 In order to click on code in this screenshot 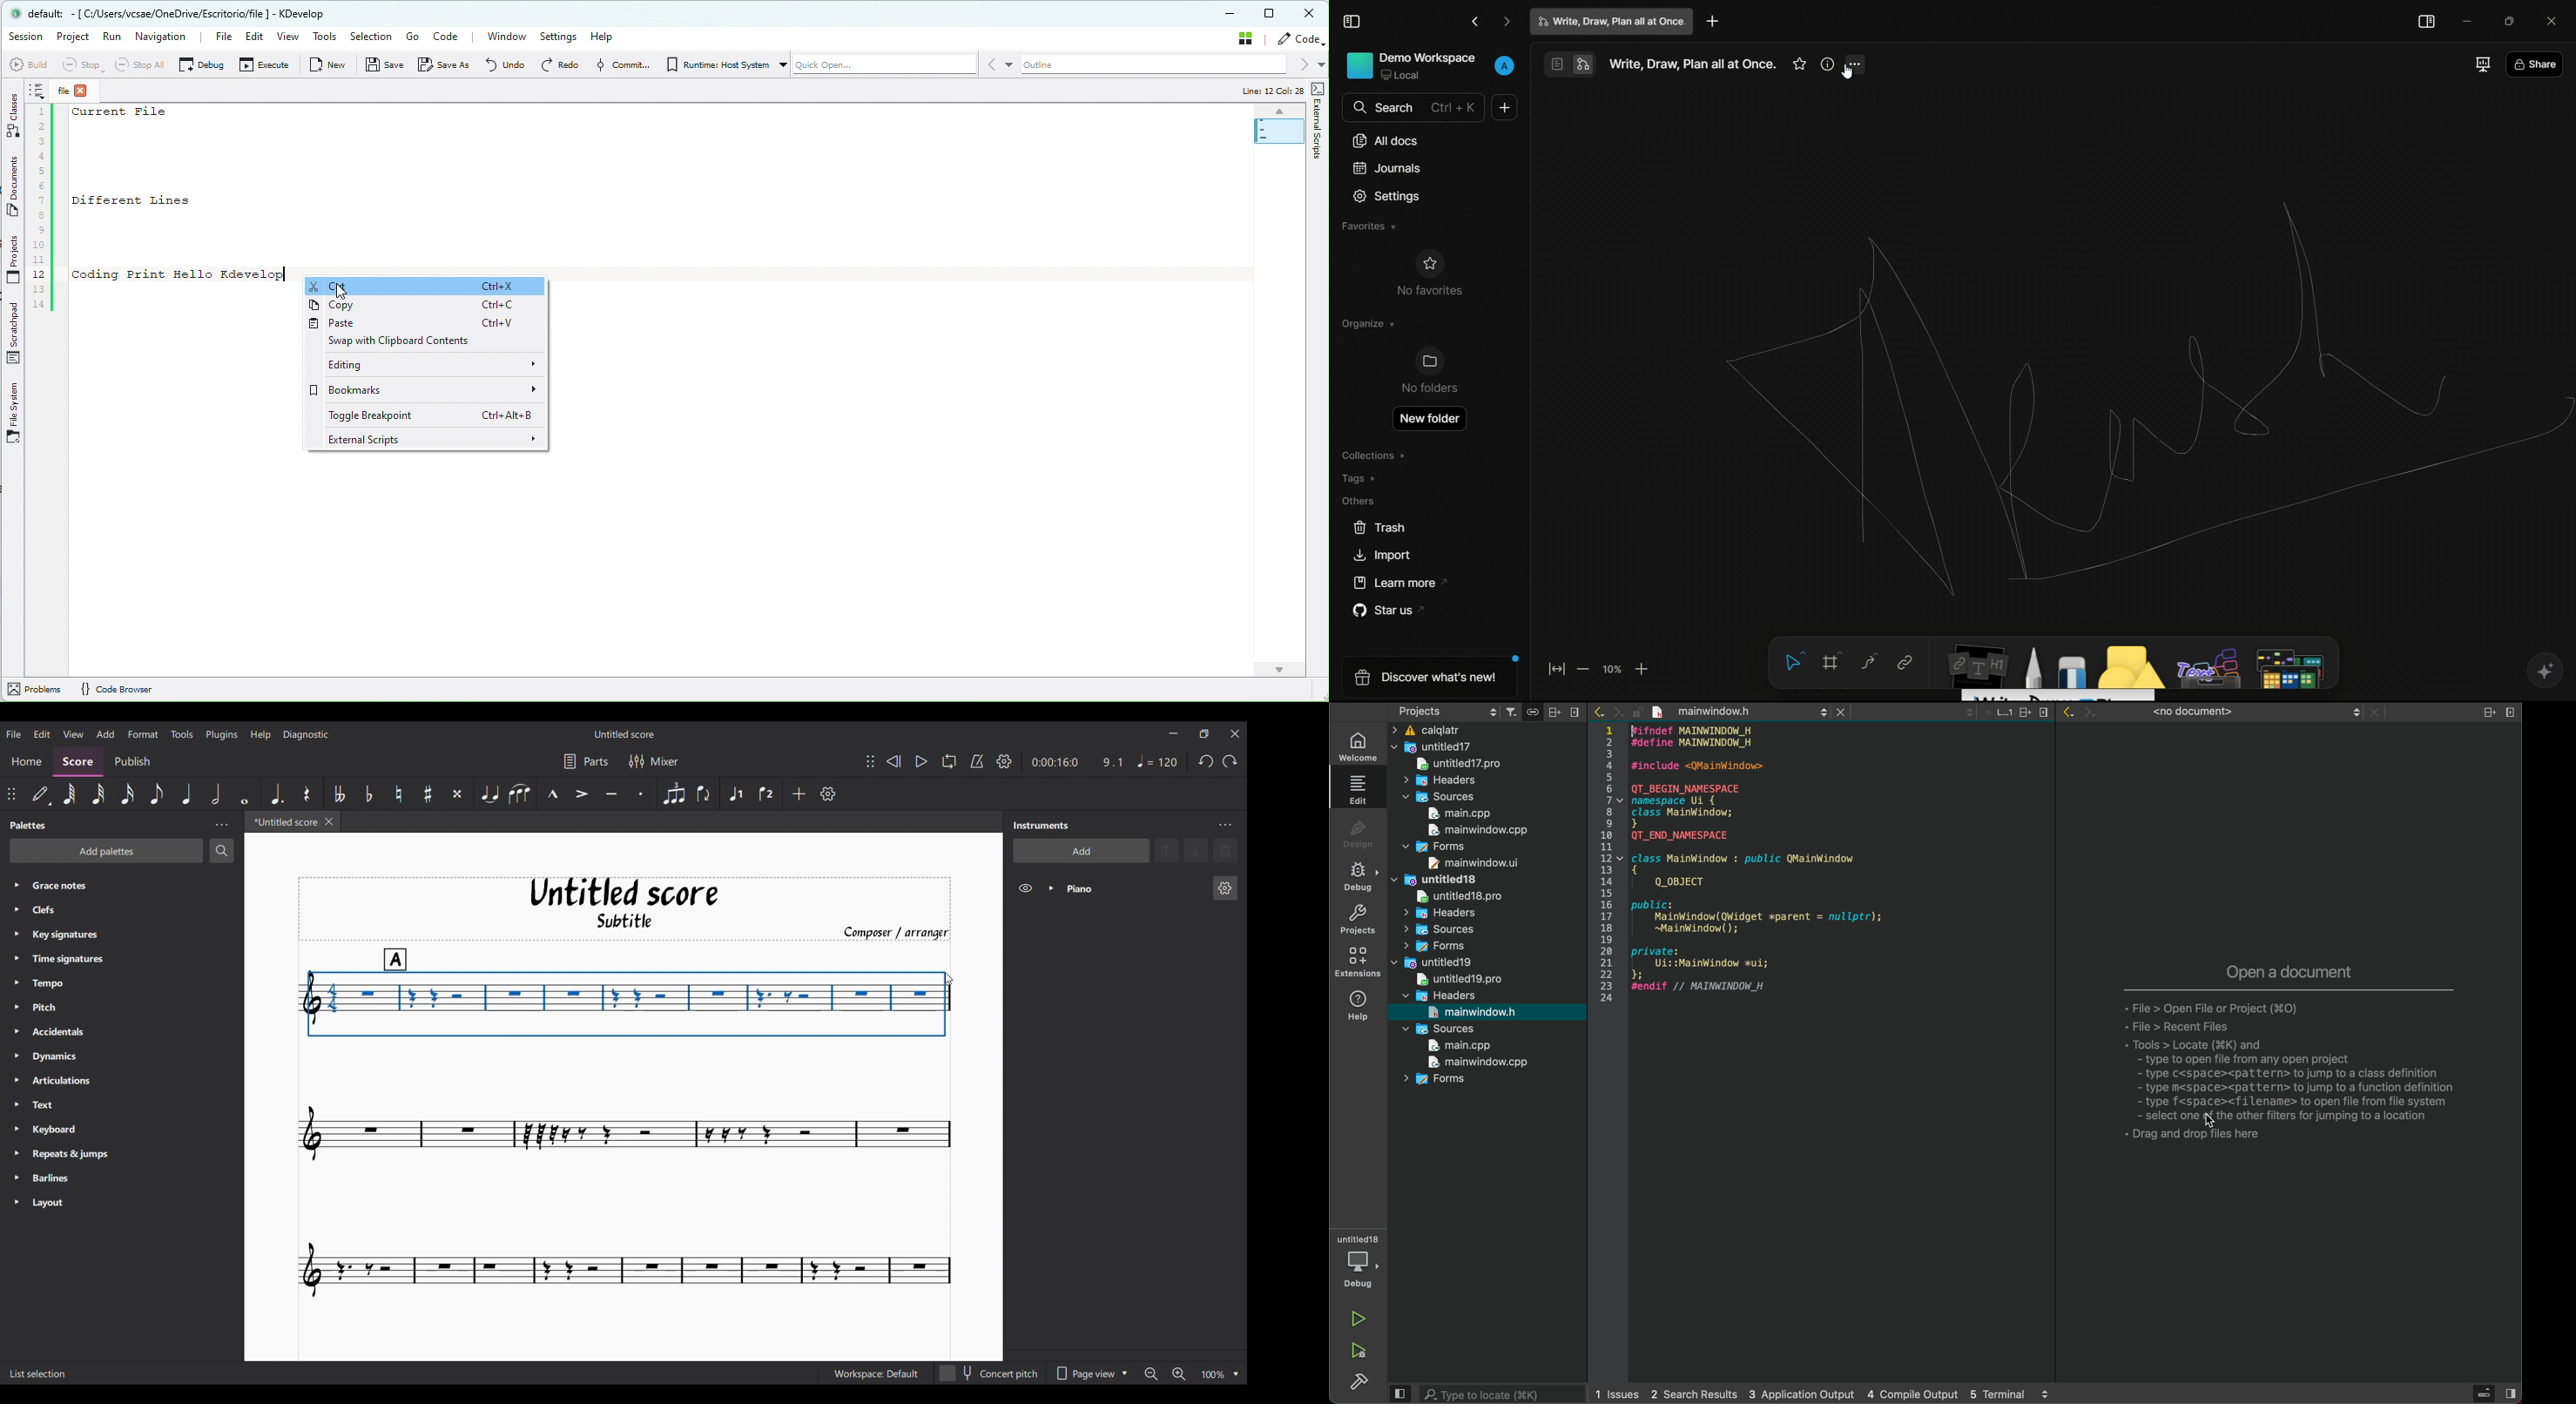, I will do `click(1824, 1031)`.